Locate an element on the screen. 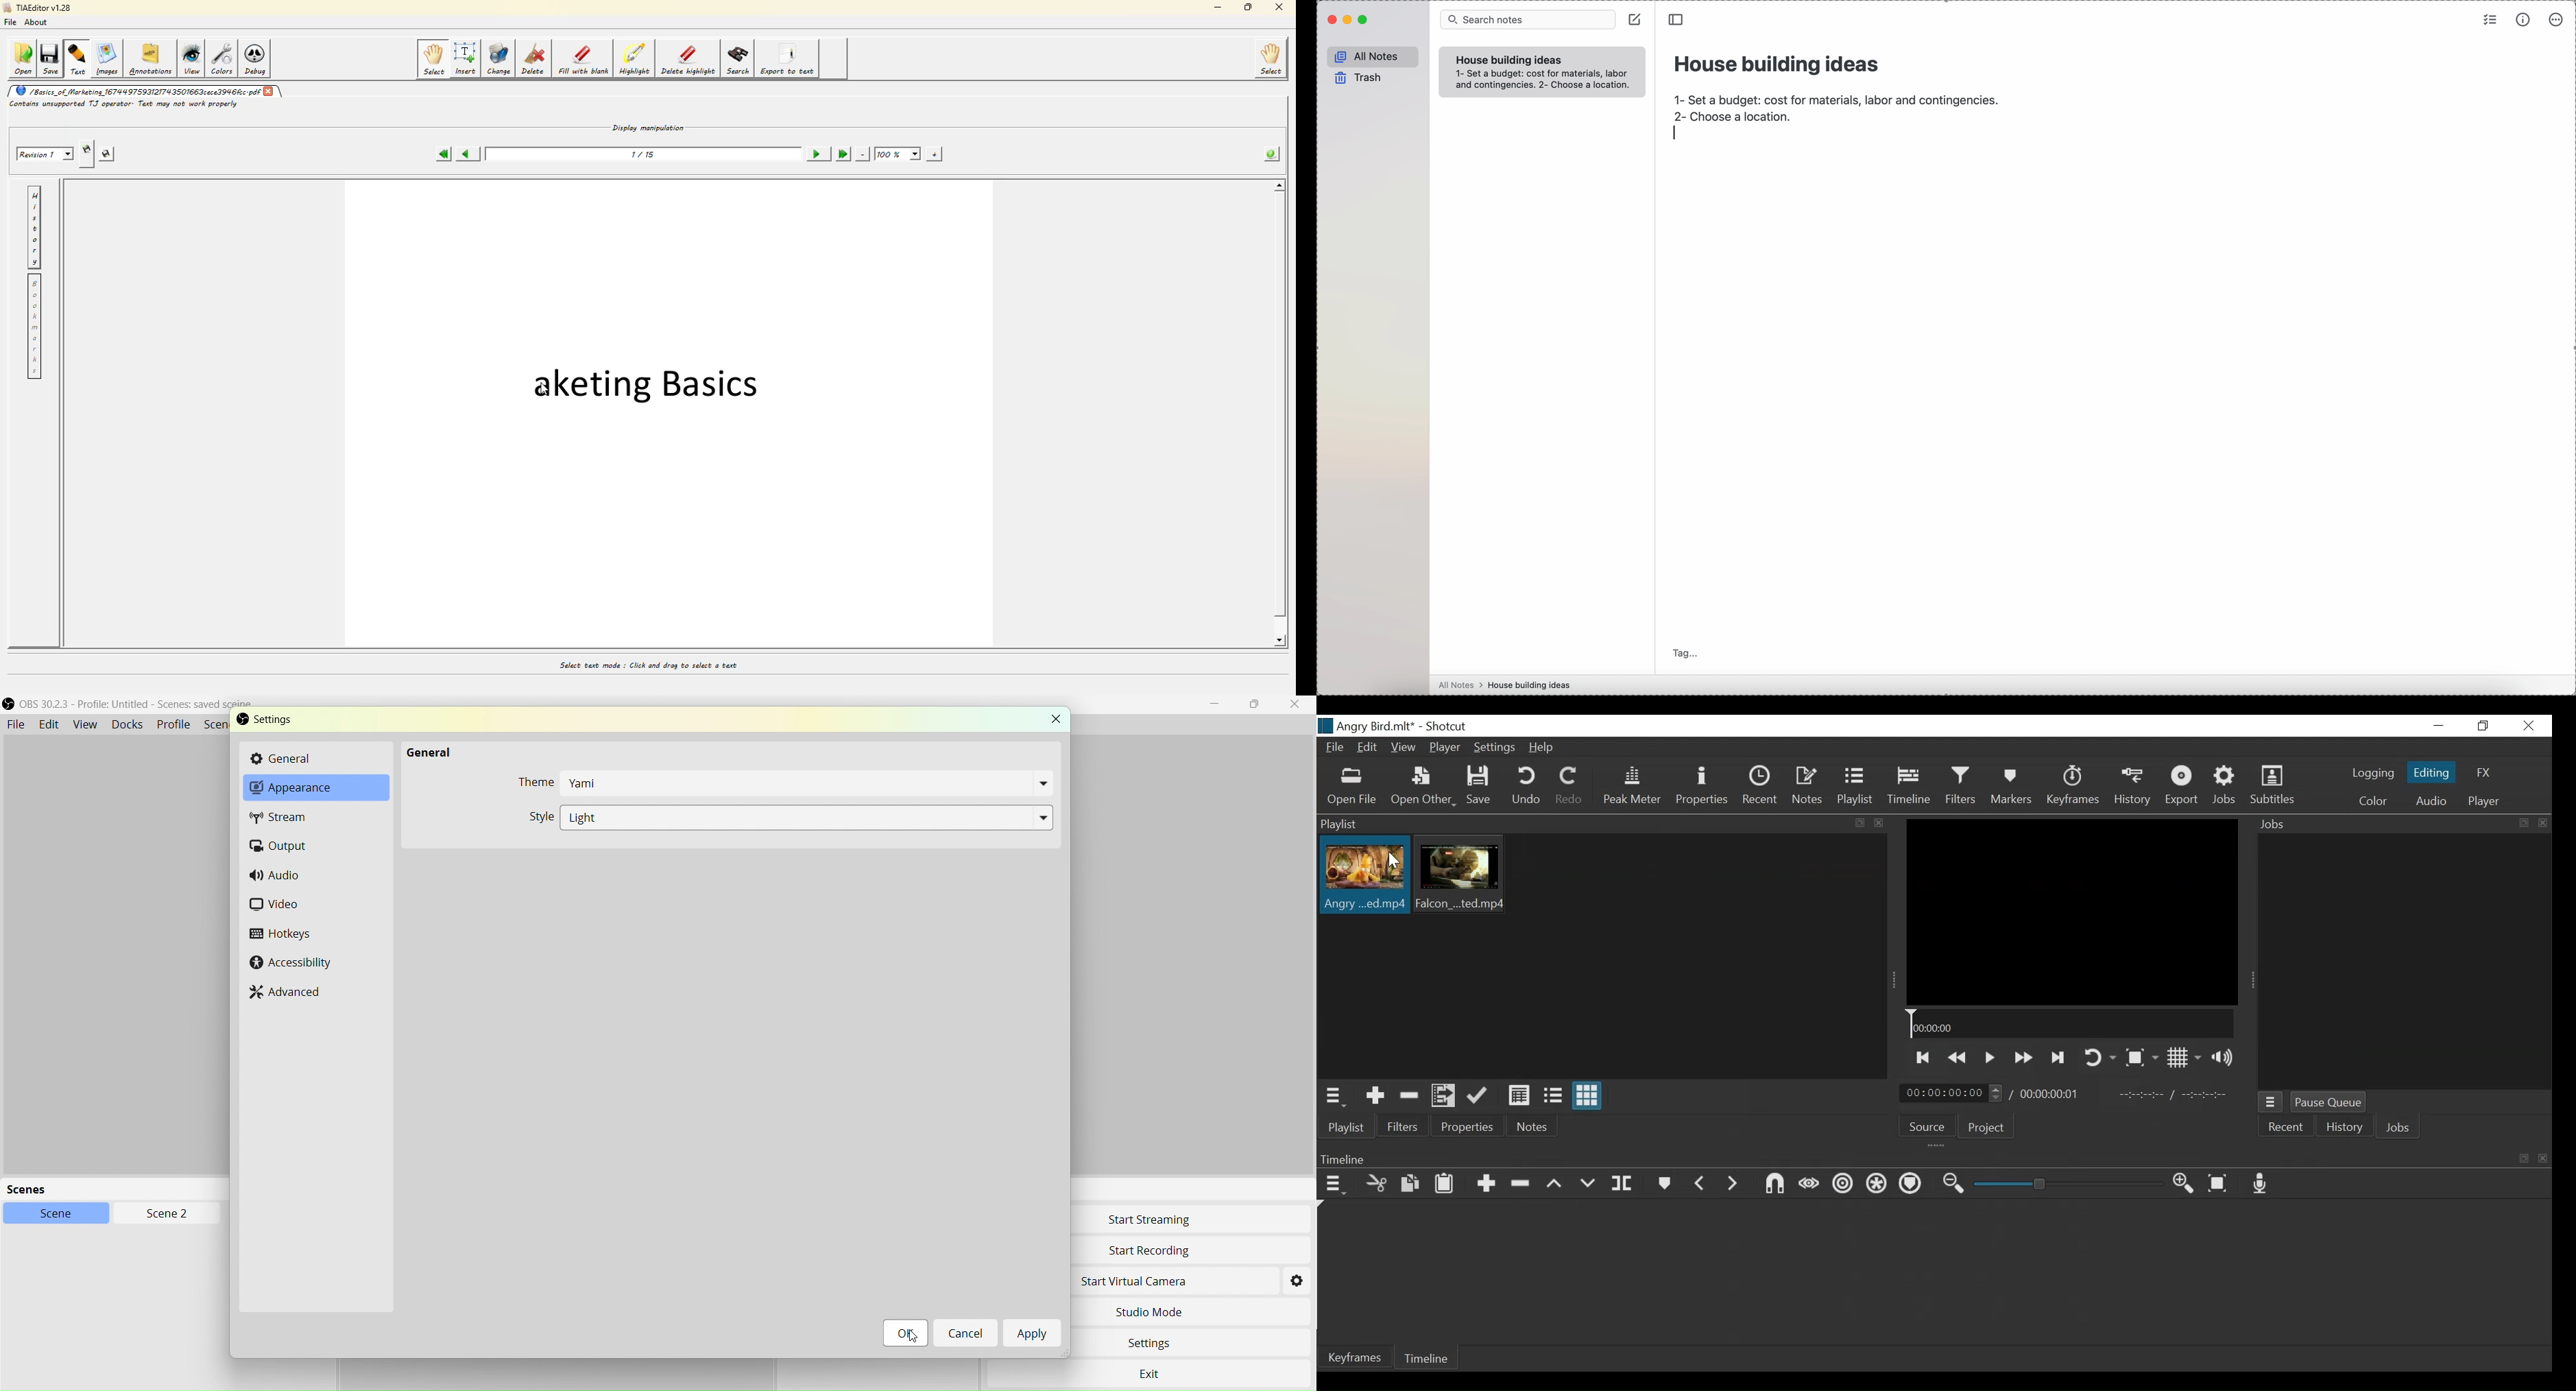 The image size is (2576, 1400). Jobs Menu is located at coordinates (2272, 1102).